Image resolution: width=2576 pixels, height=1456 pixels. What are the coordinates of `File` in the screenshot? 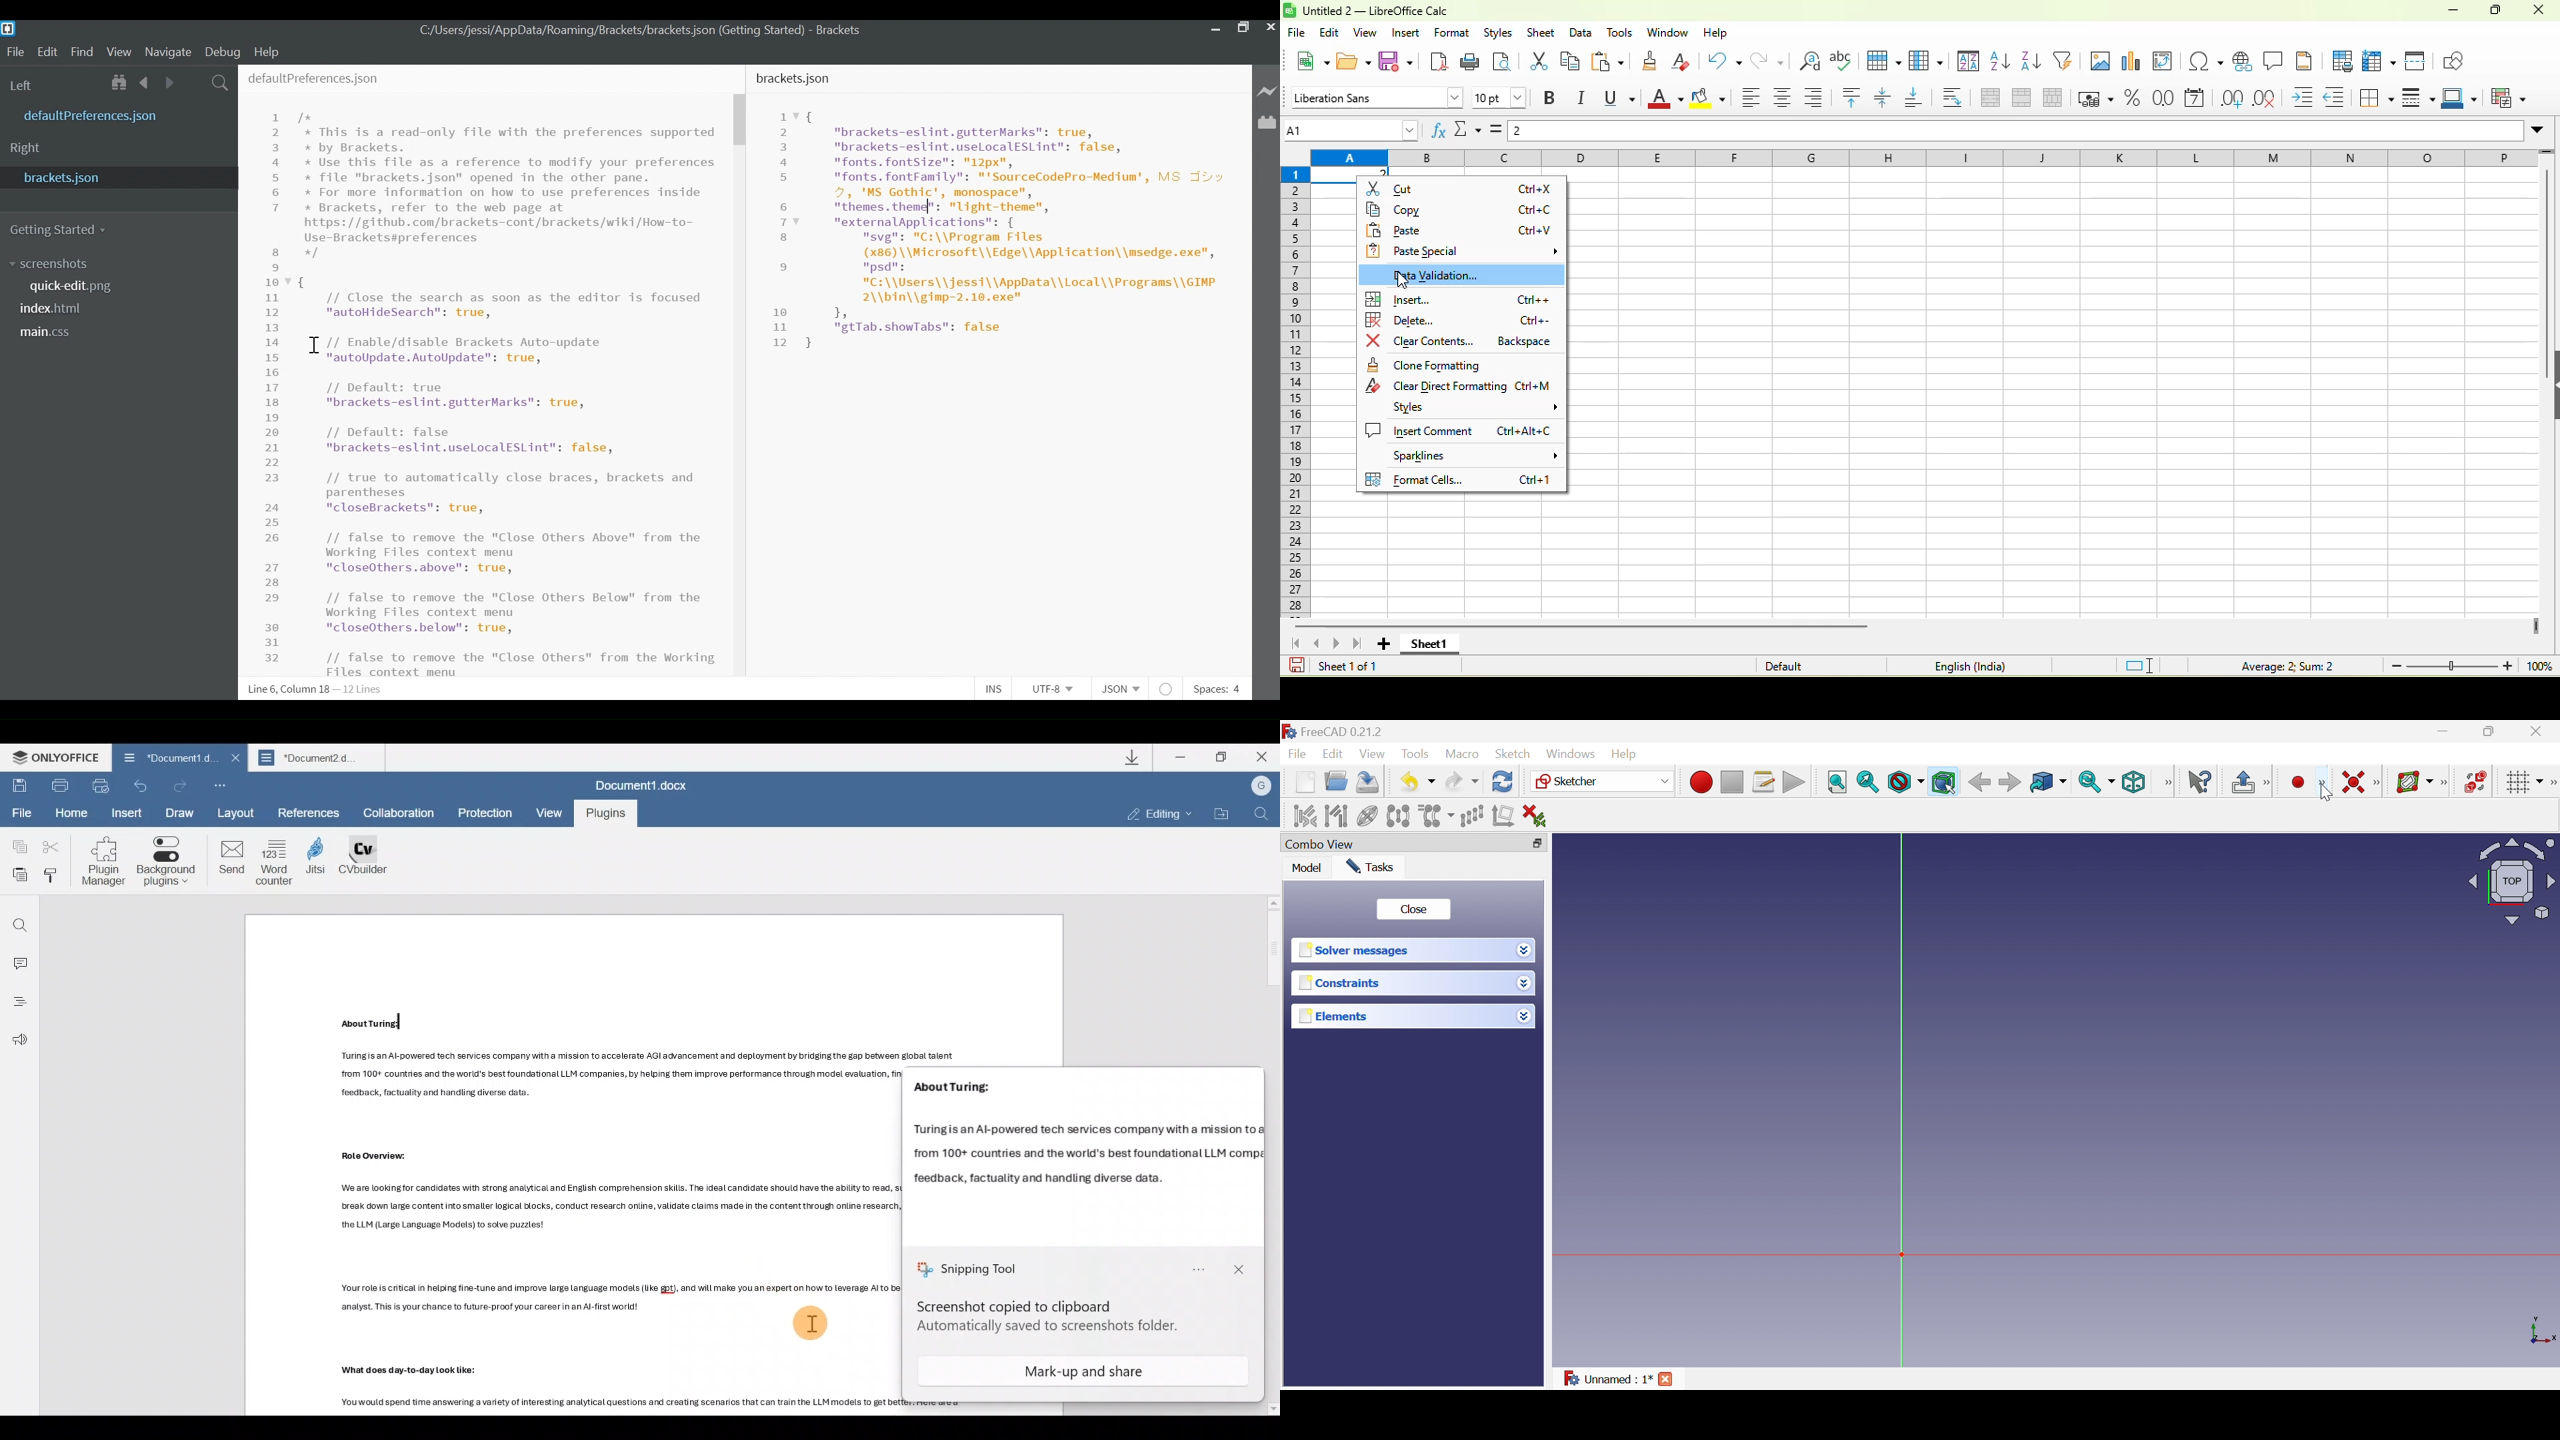 It's located at (15, 51).